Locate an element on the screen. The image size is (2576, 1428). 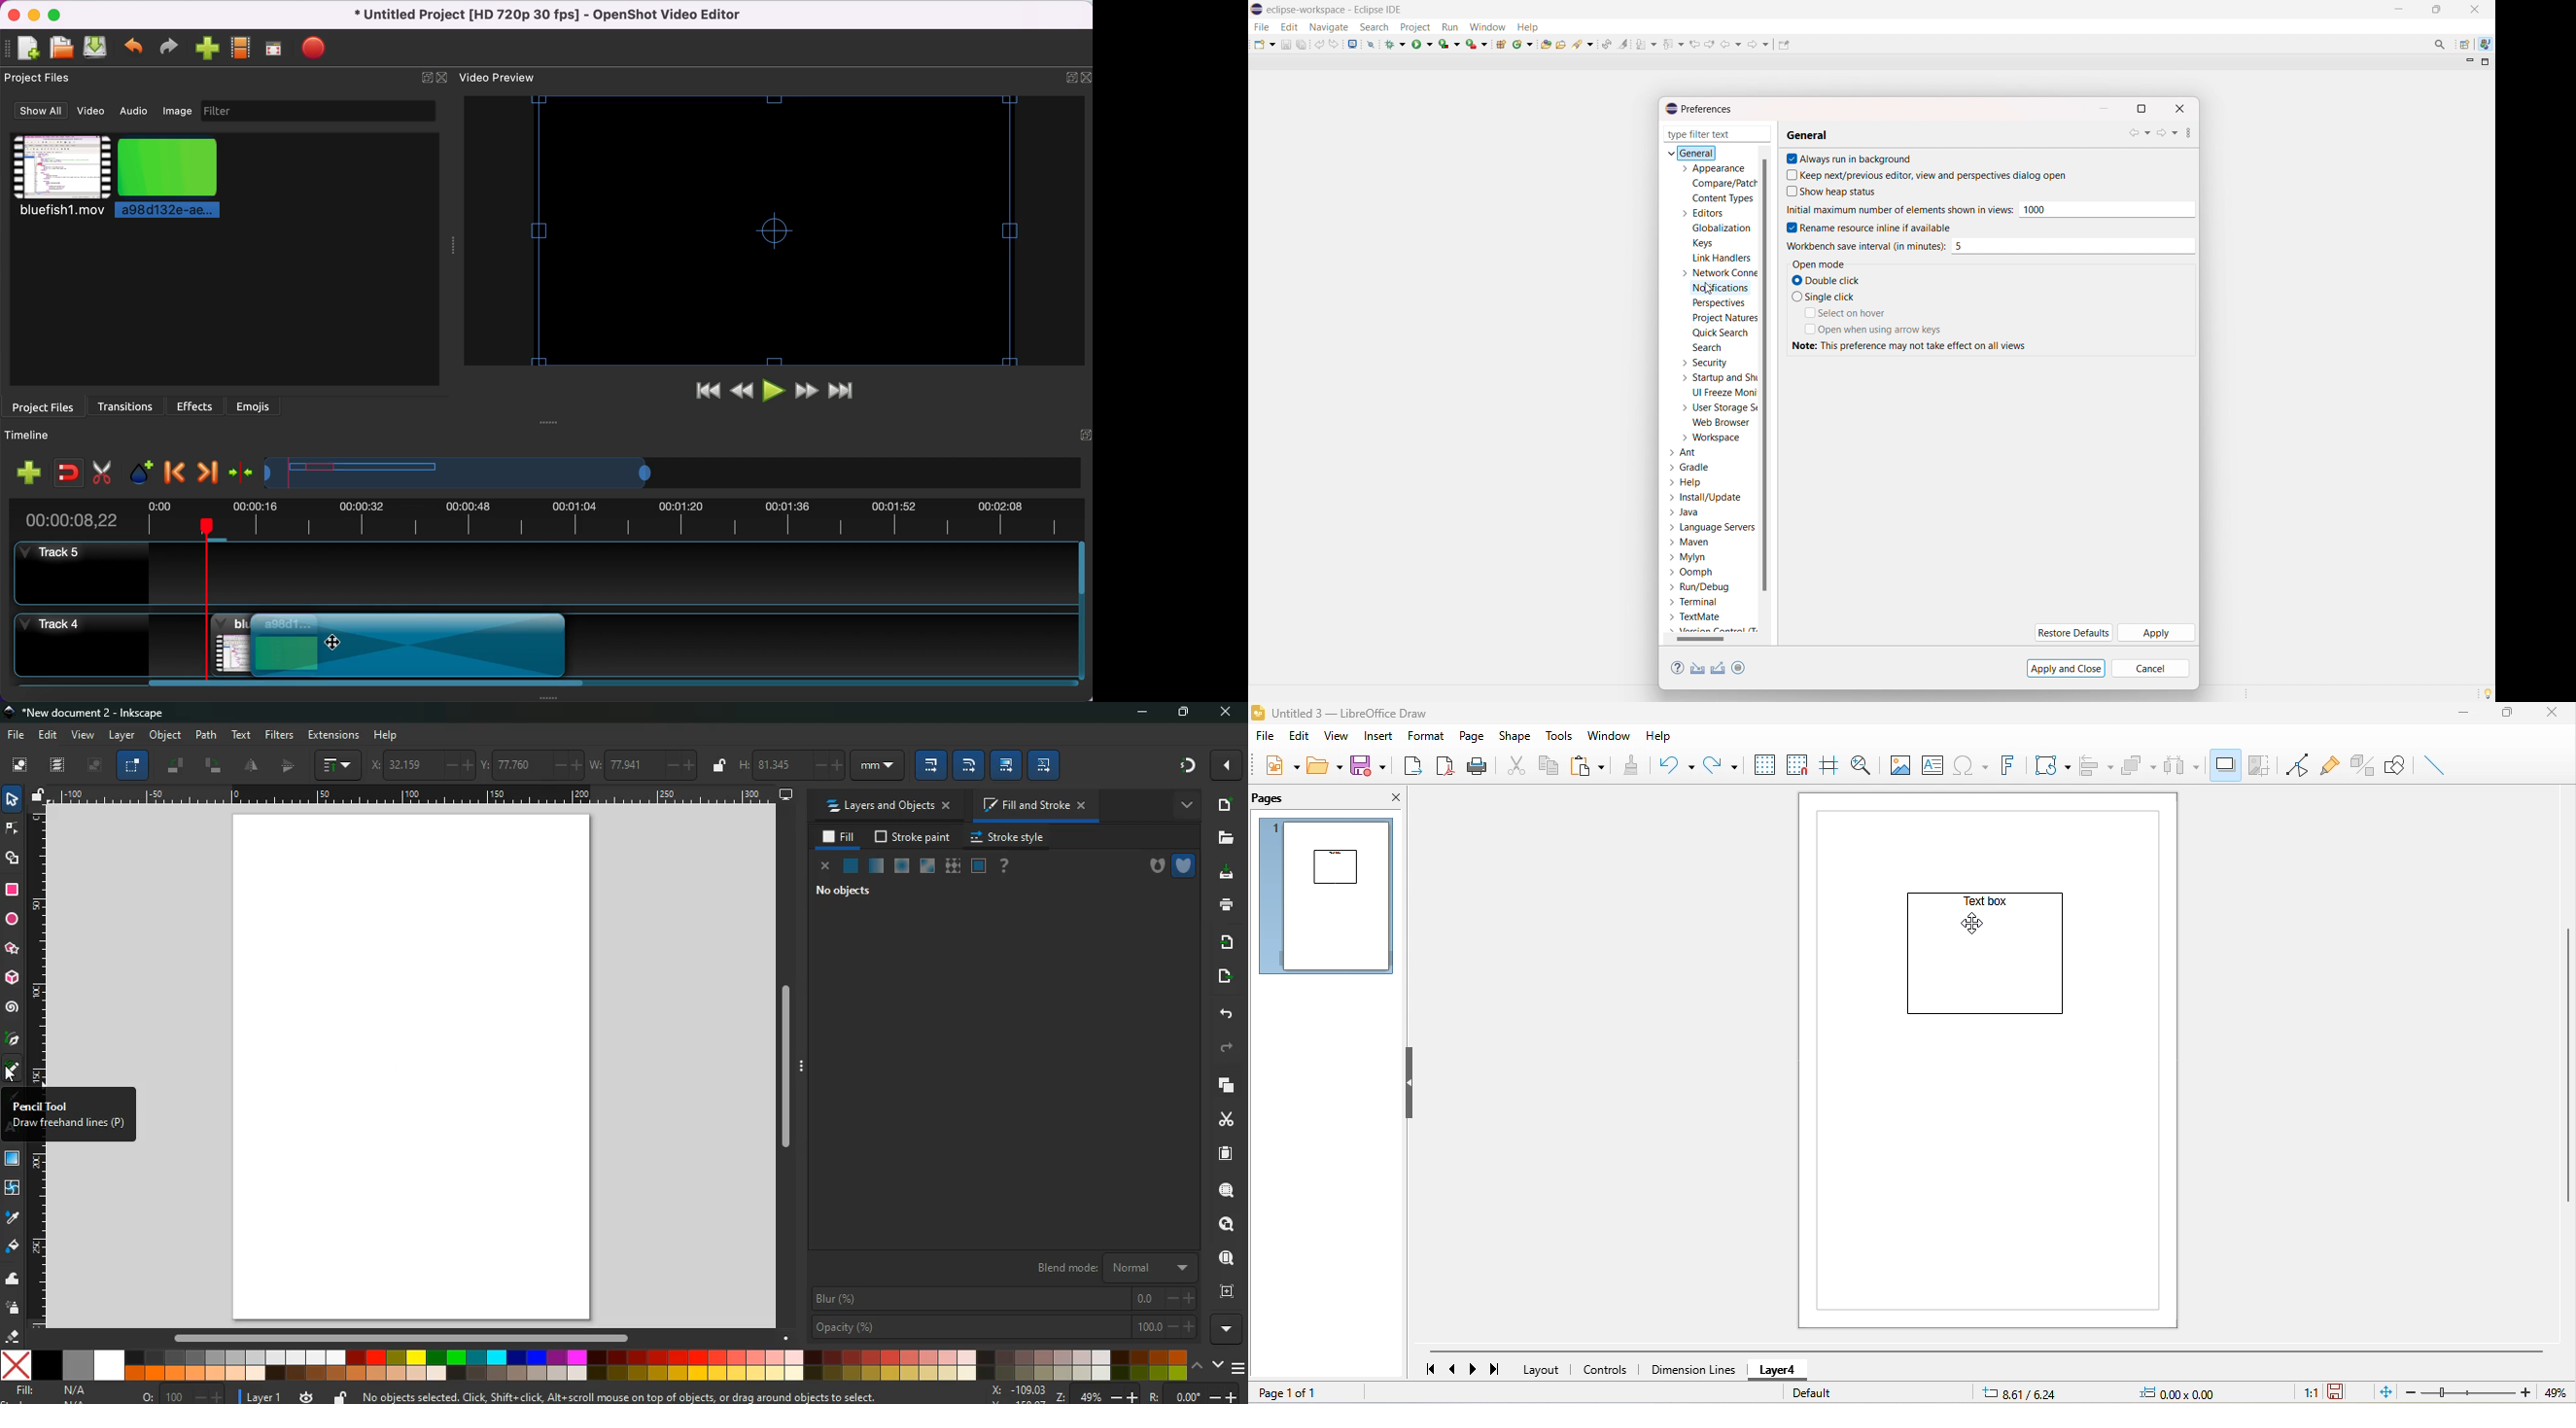
skip all breakpoints is located at coordinates (1371, 44).